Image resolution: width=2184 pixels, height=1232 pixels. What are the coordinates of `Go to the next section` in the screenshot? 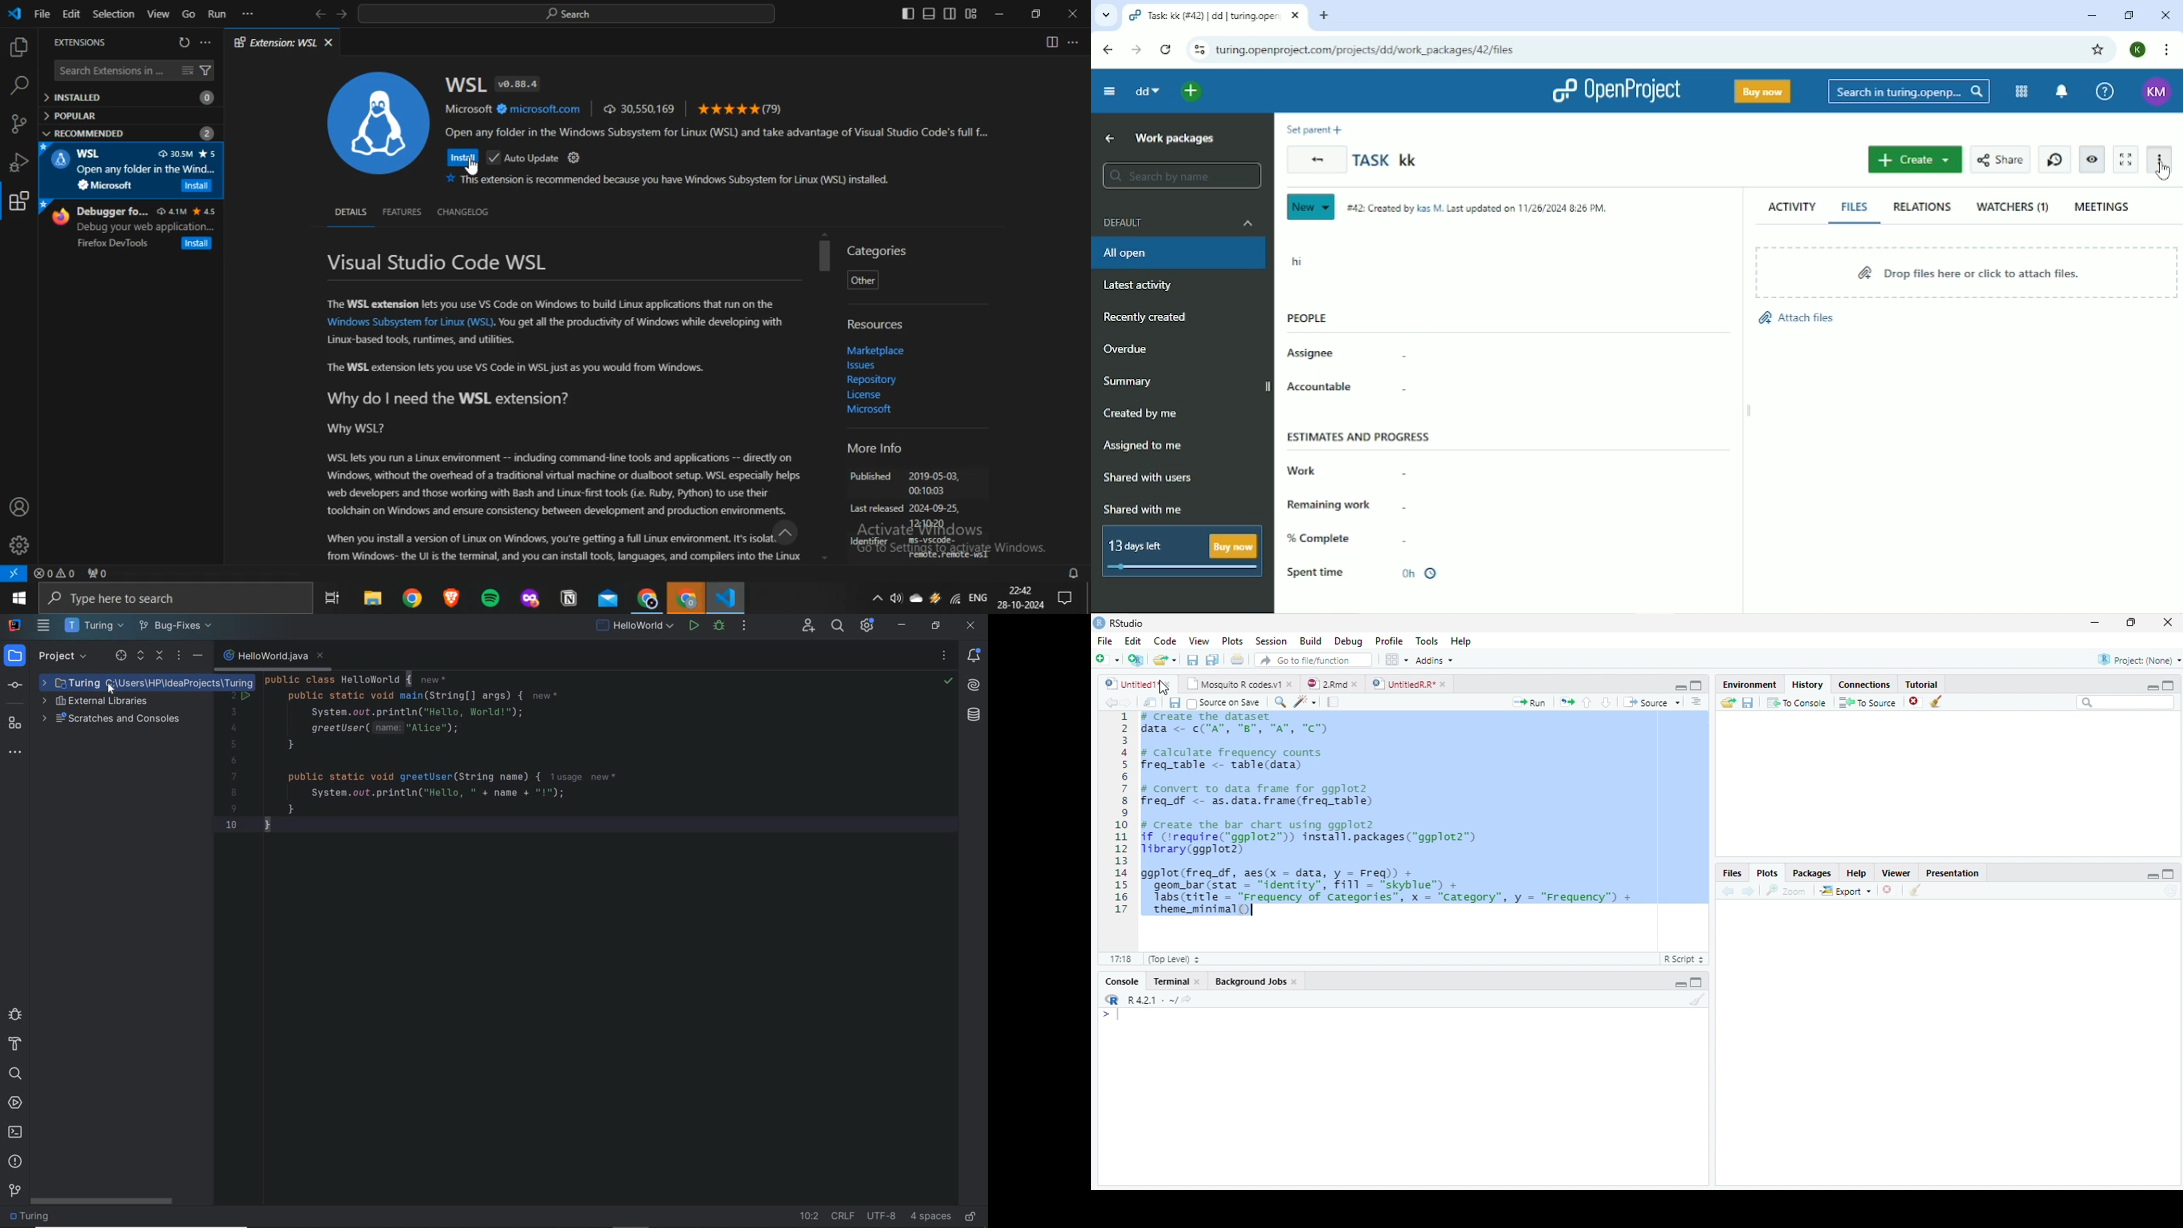 It's located at (1606, 702).